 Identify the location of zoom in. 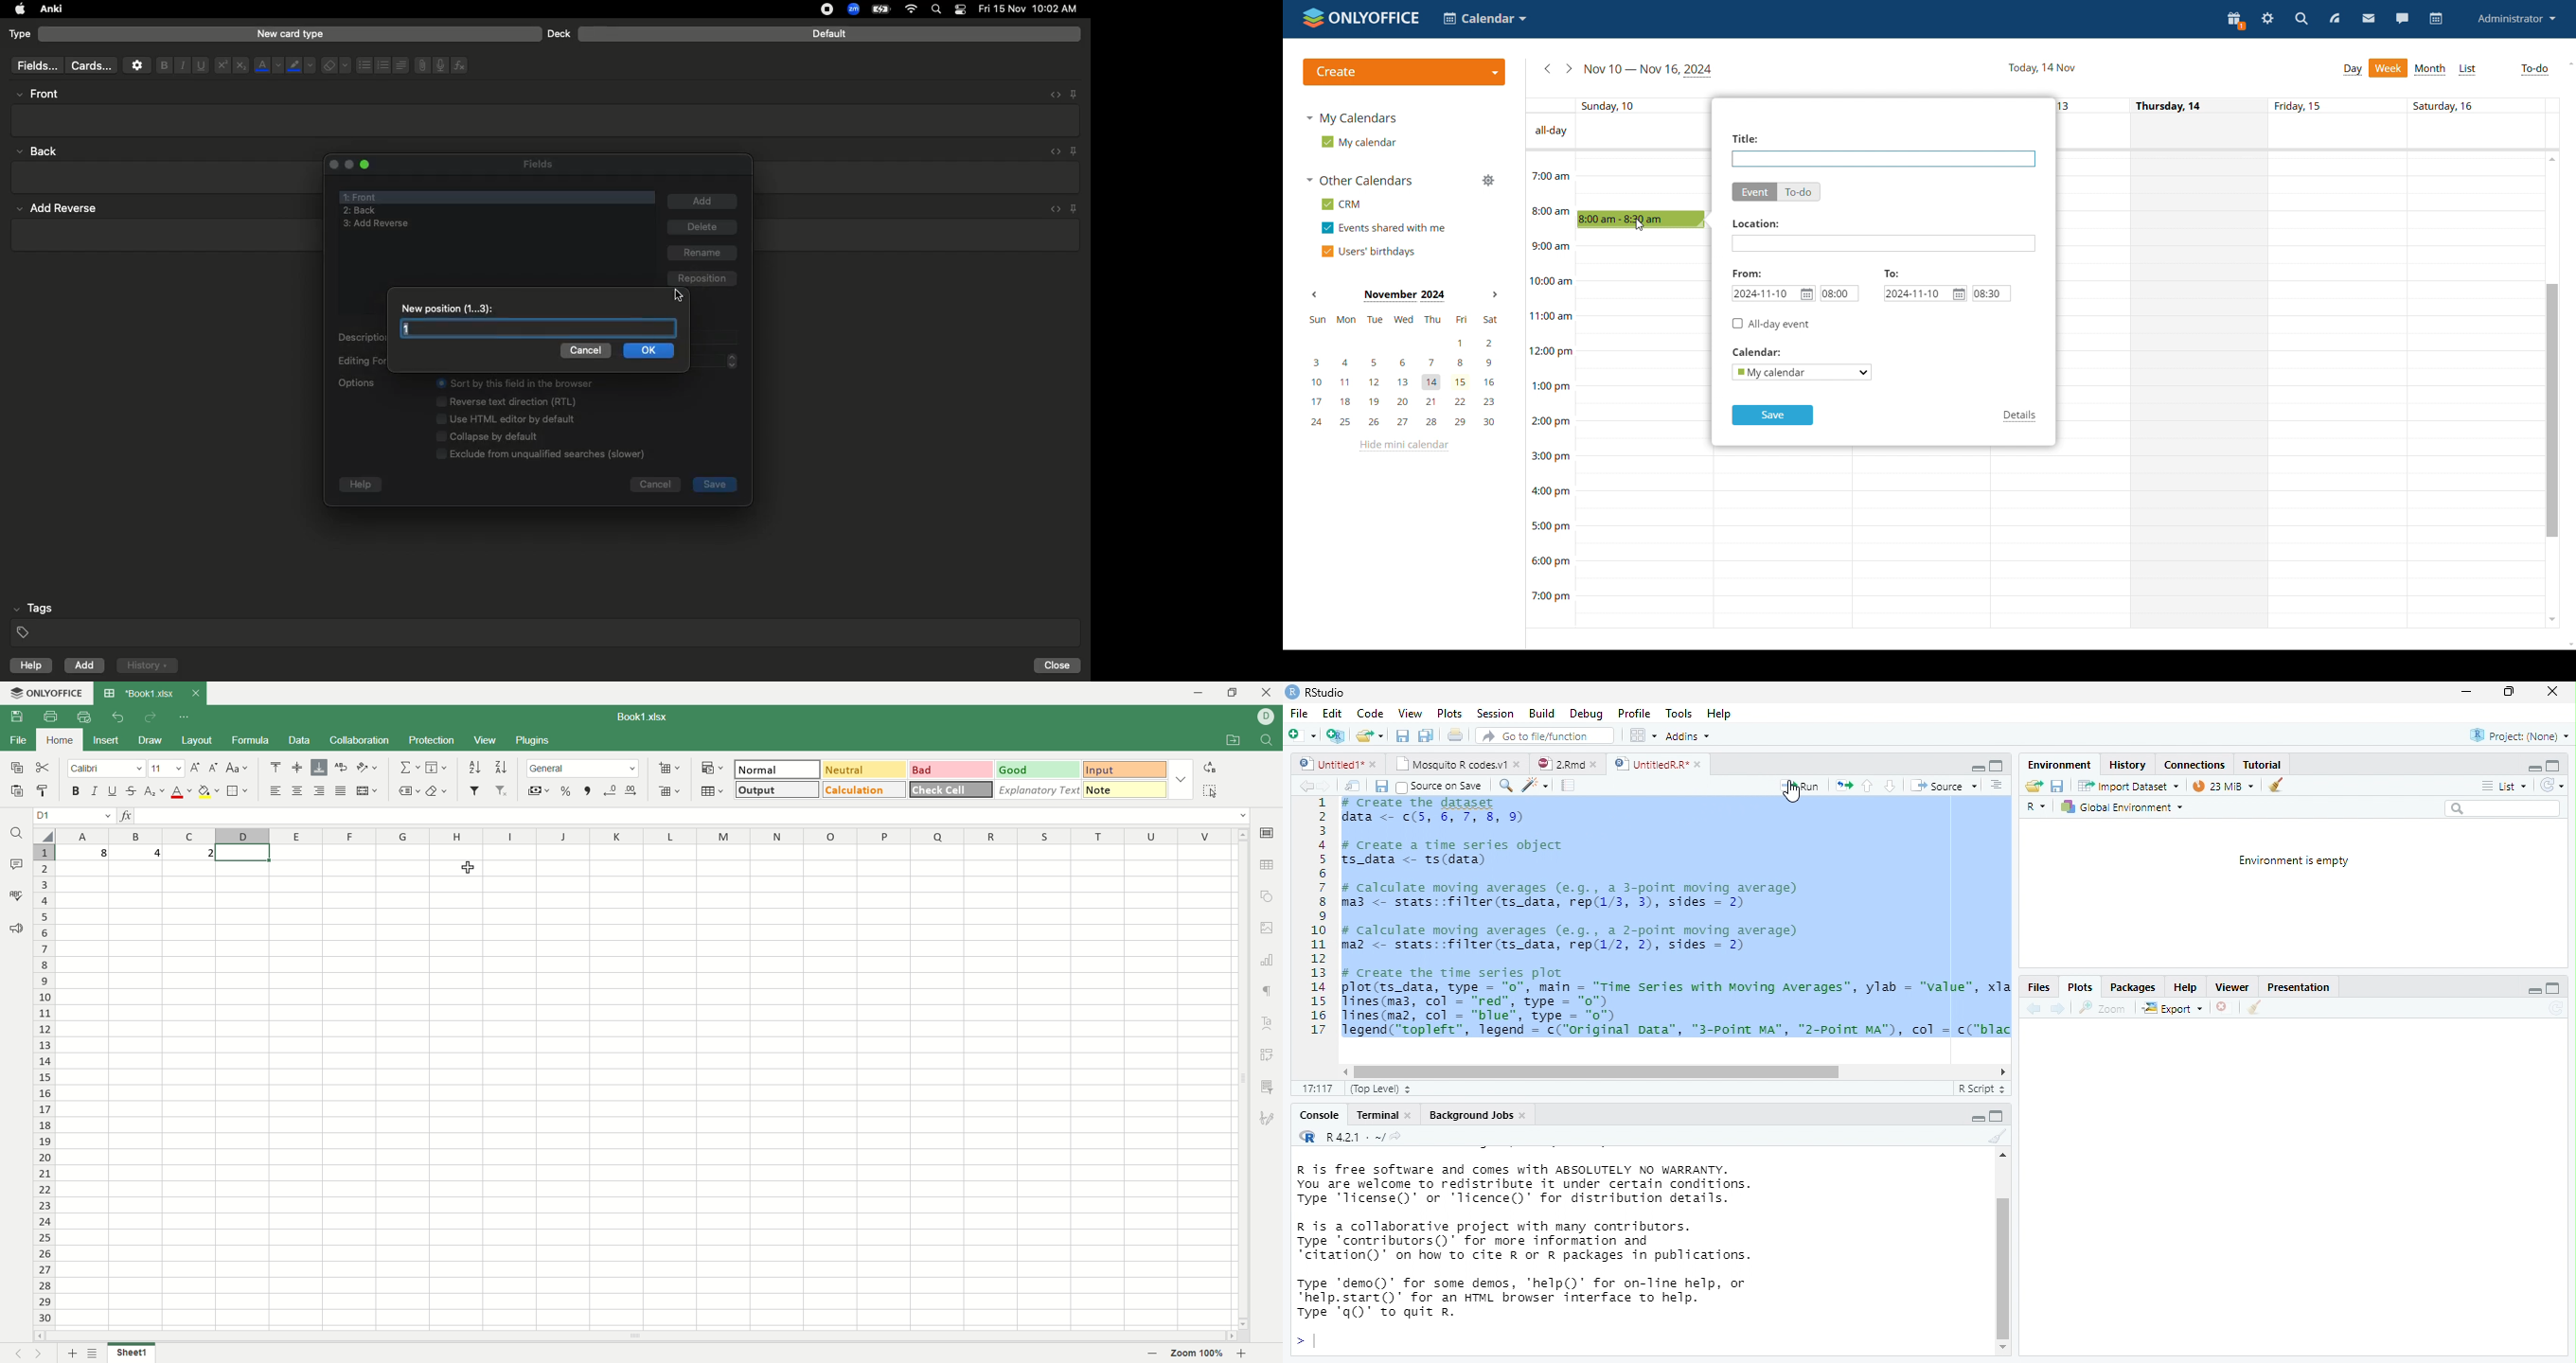
(1244, 1354).